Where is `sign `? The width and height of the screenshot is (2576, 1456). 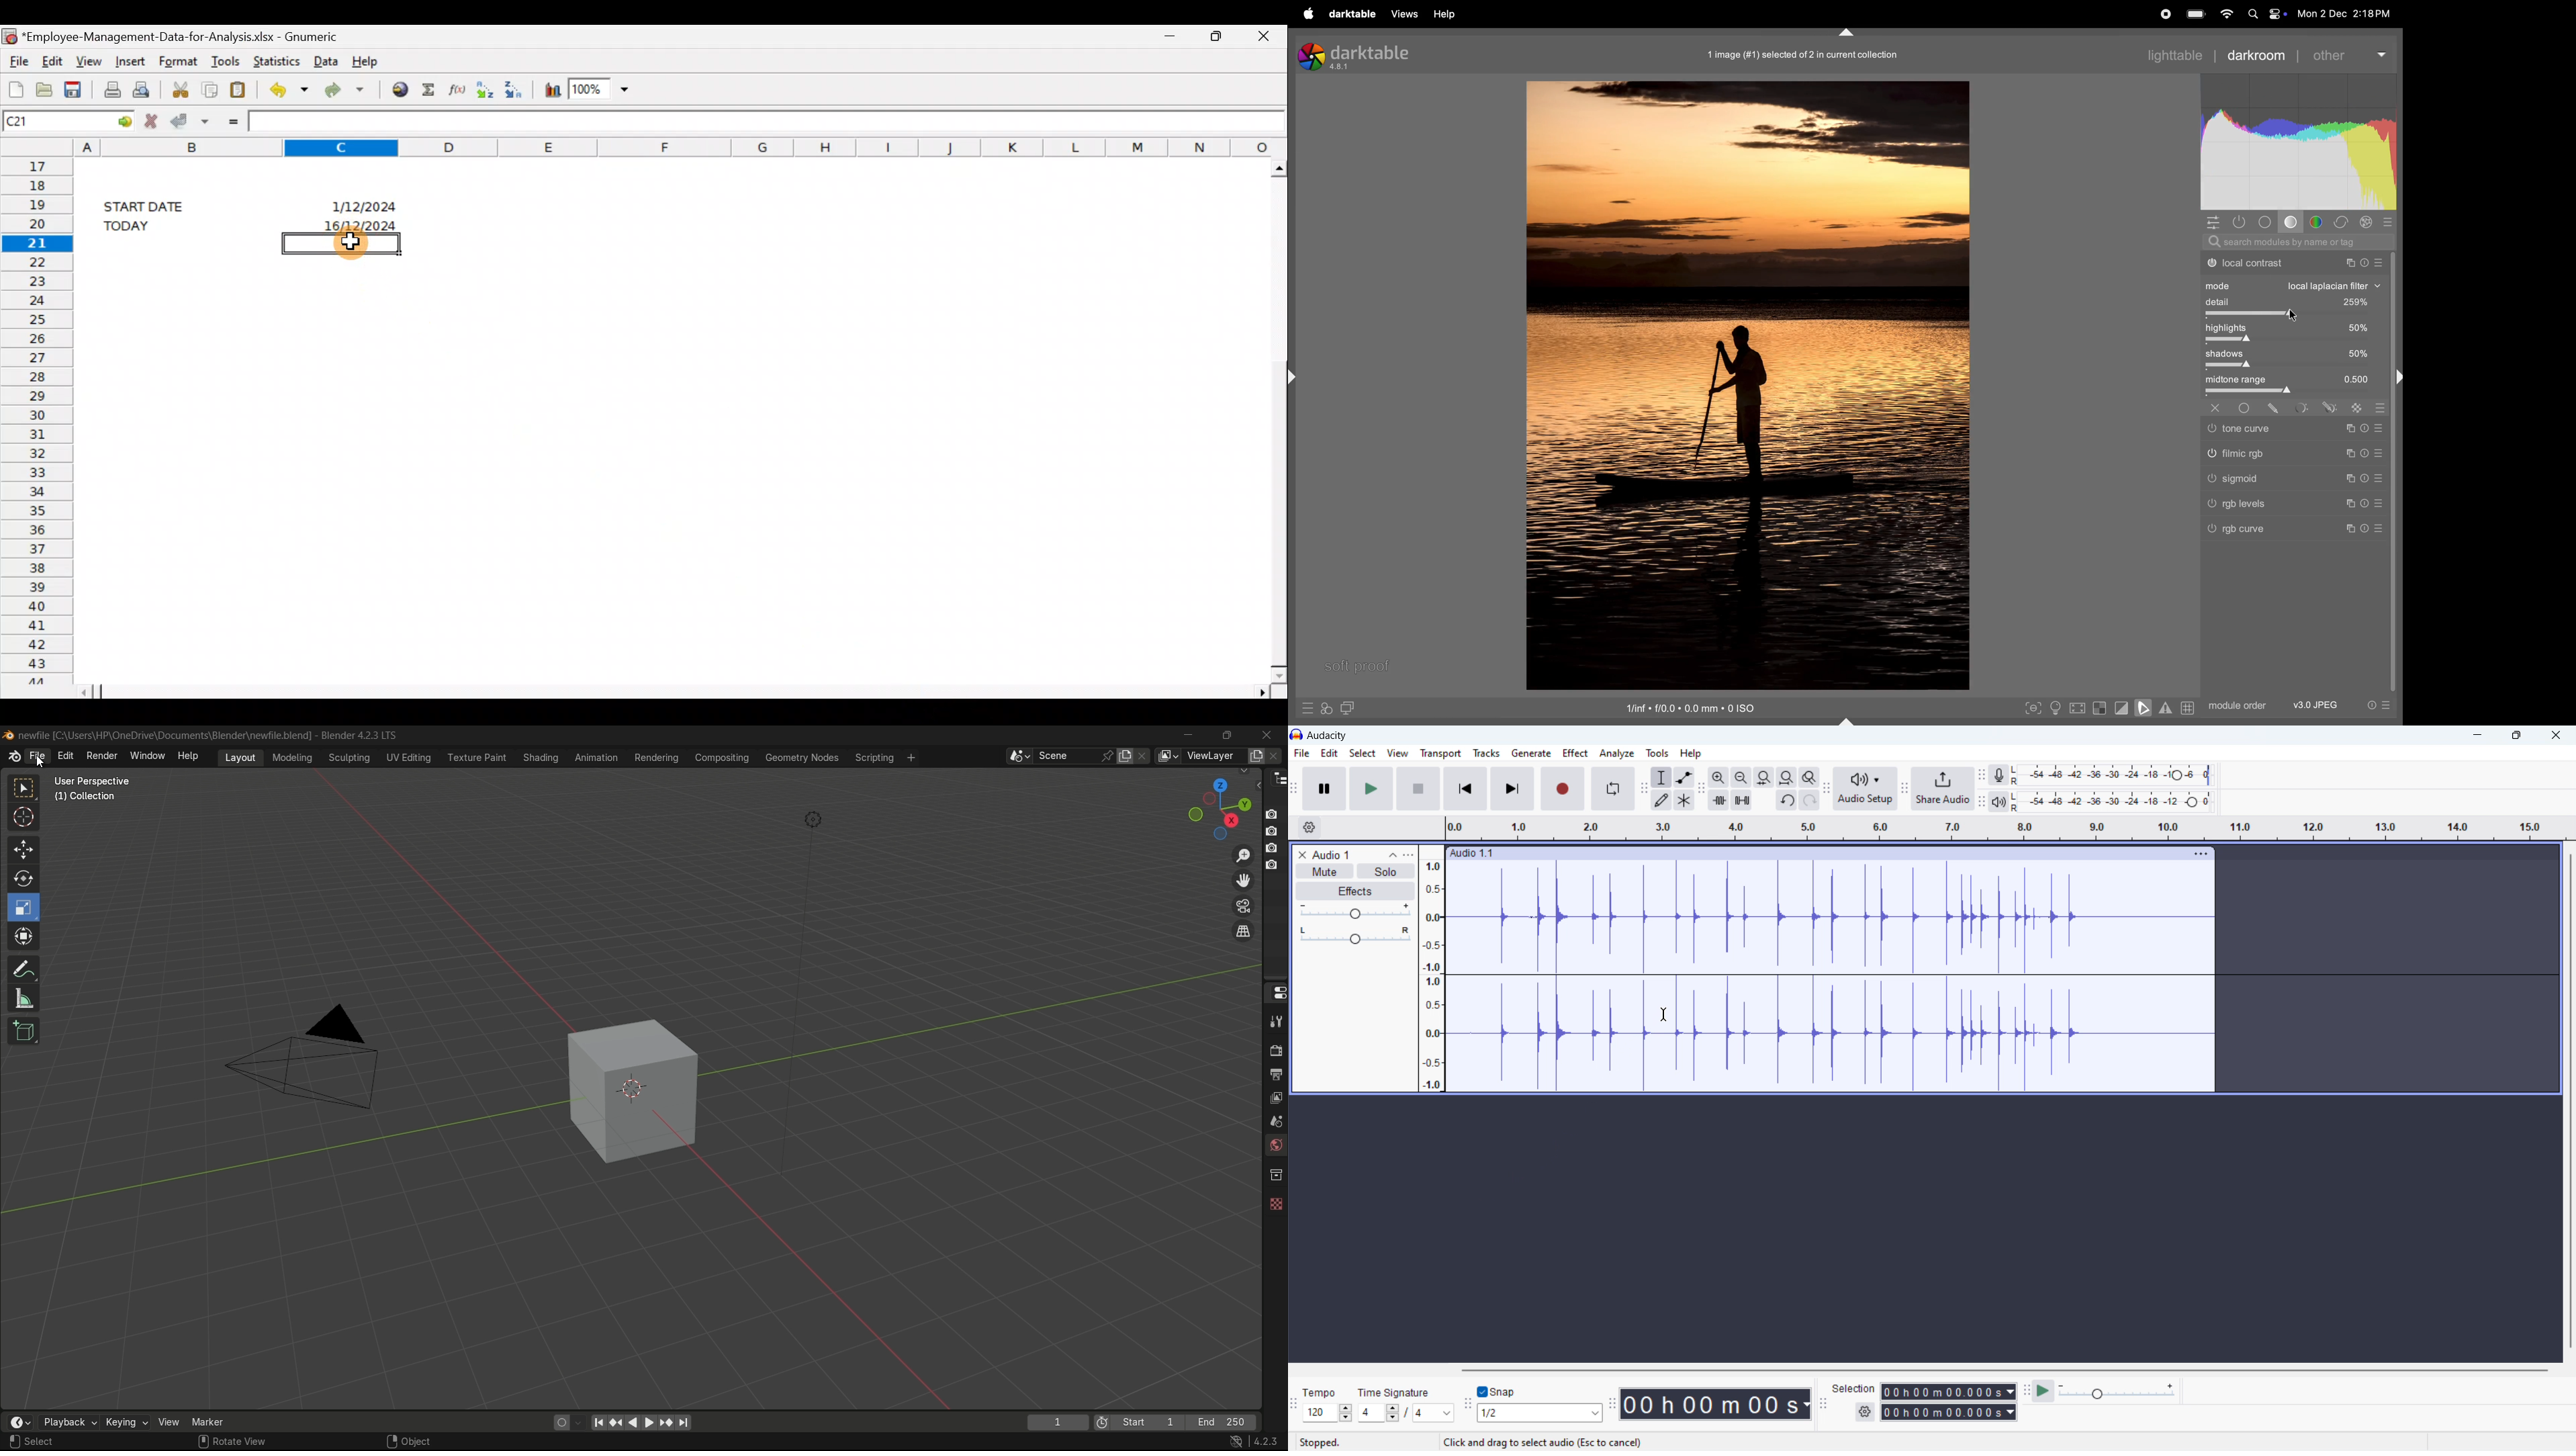
sign  is located at coordinates (2383, 428).